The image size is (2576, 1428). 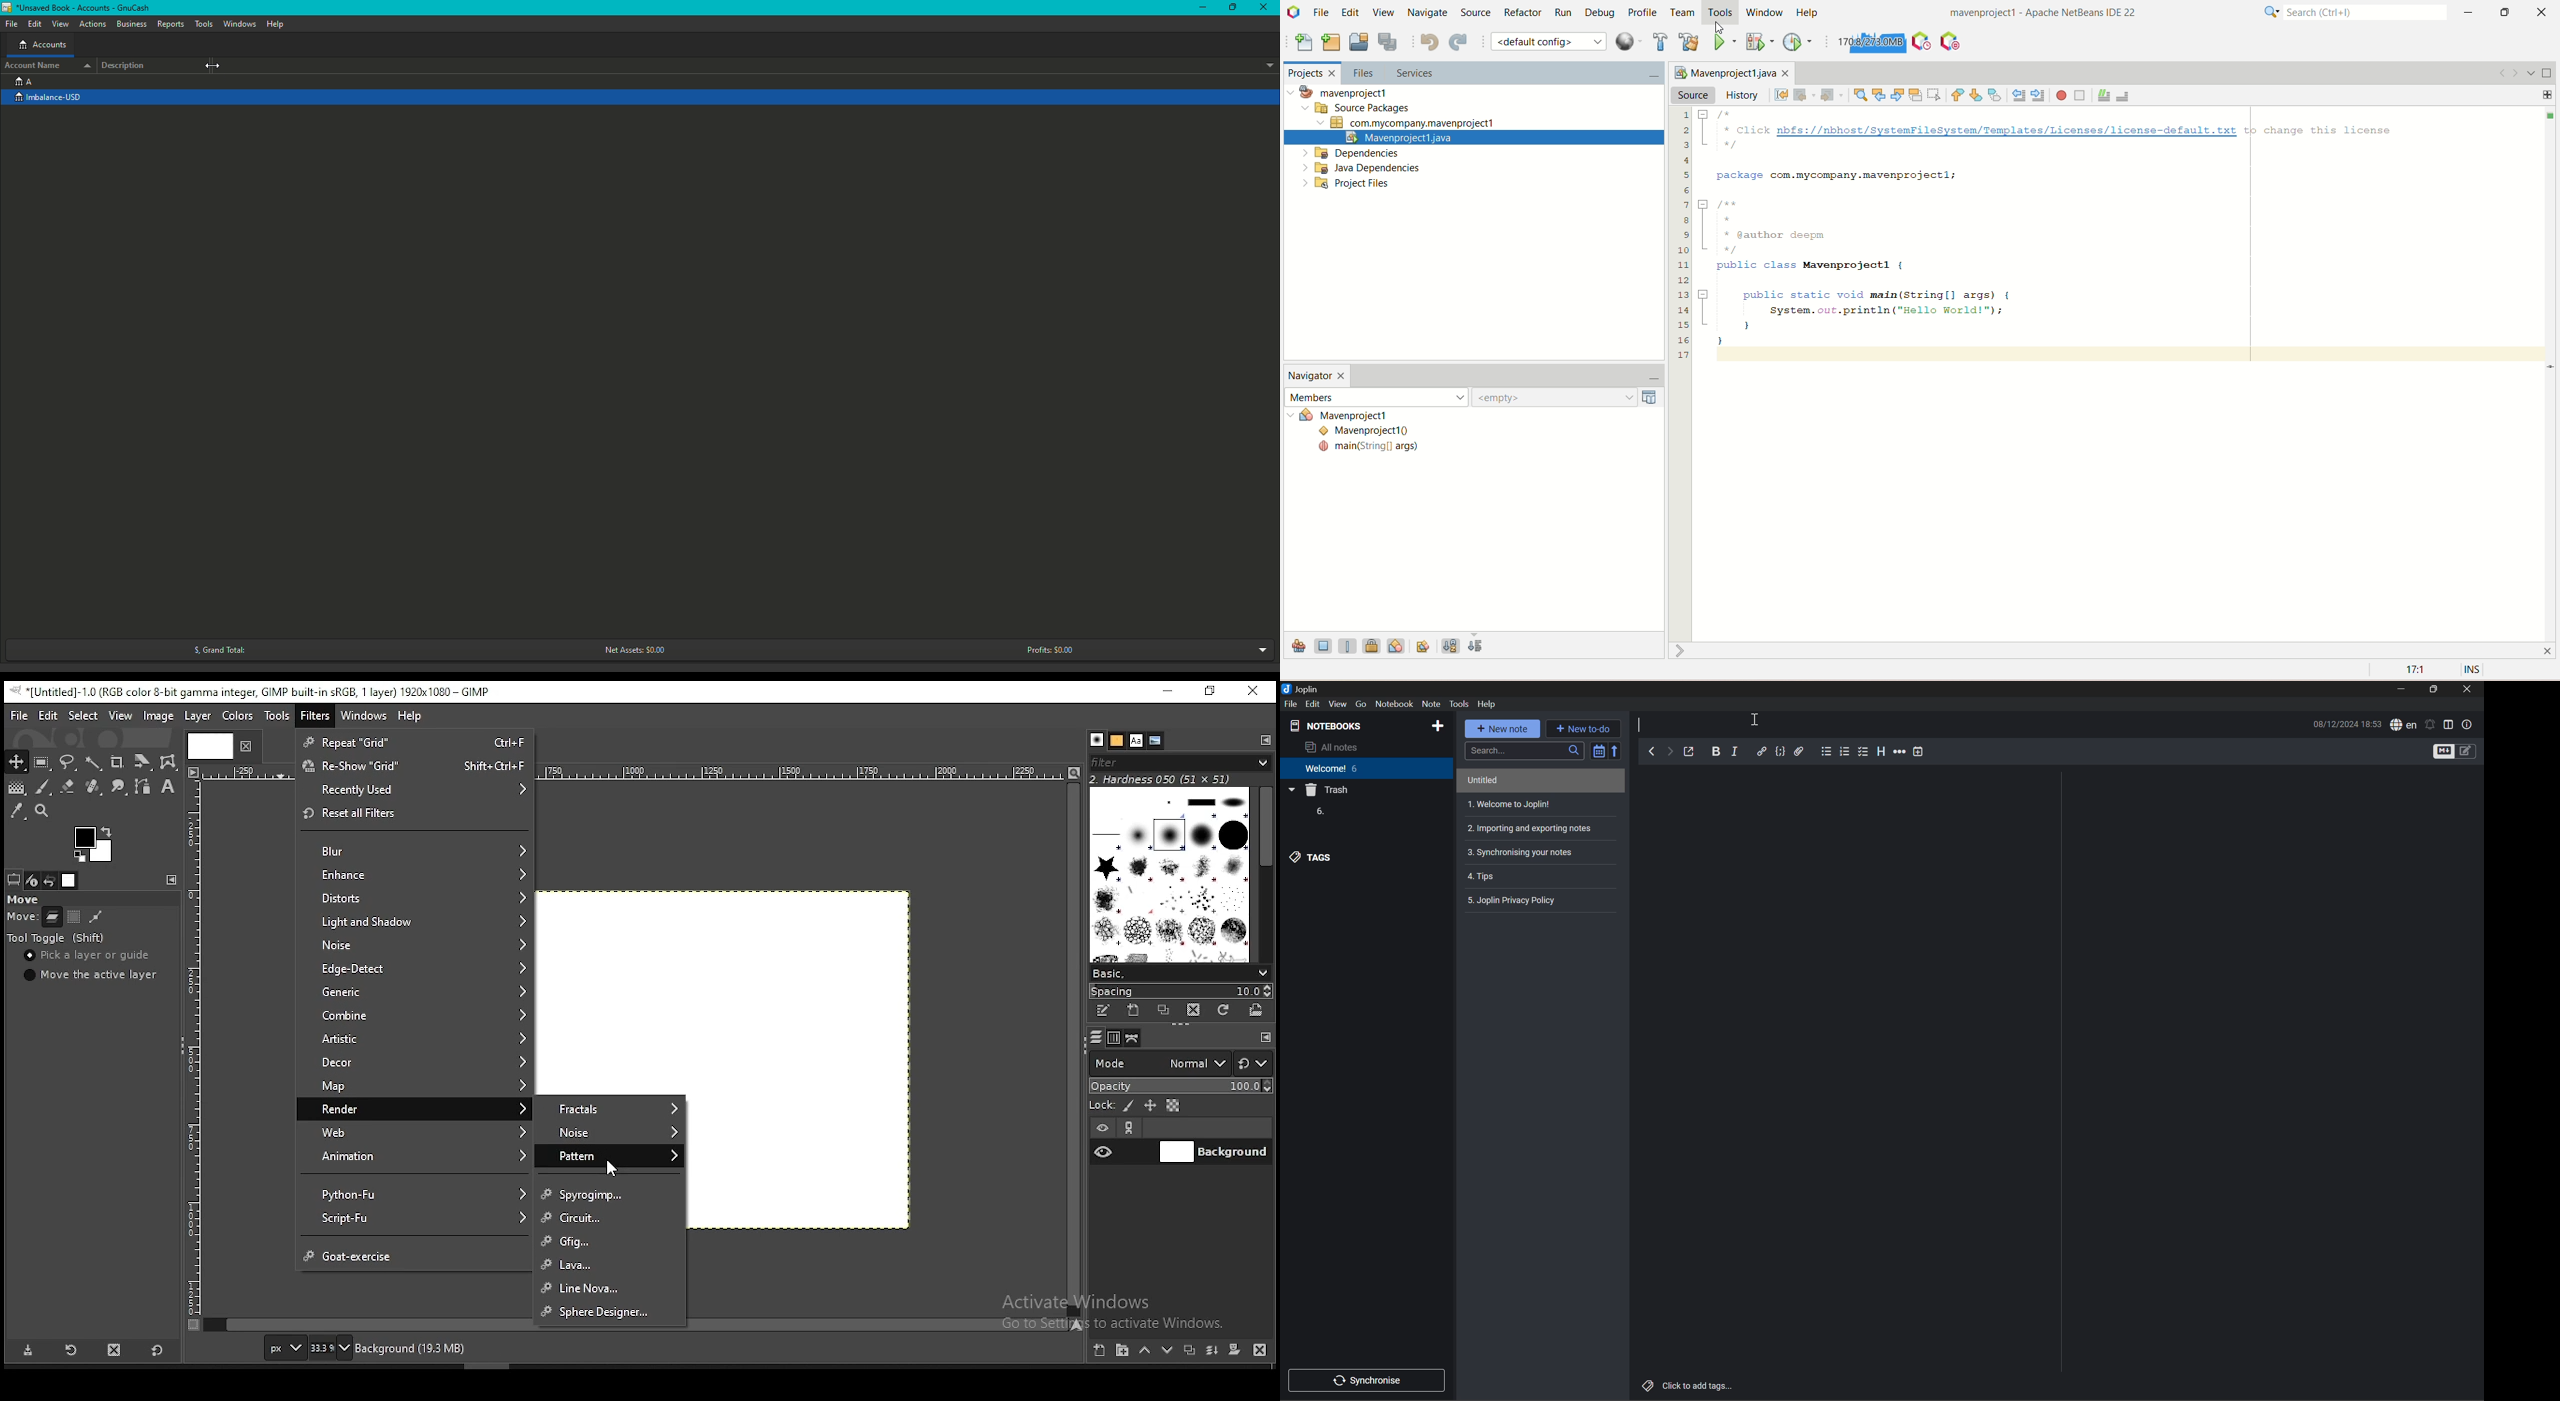 What do you see at coordinates (1563, 13) in the screenshot?
I see `run` at bounding box center [1563, 13].